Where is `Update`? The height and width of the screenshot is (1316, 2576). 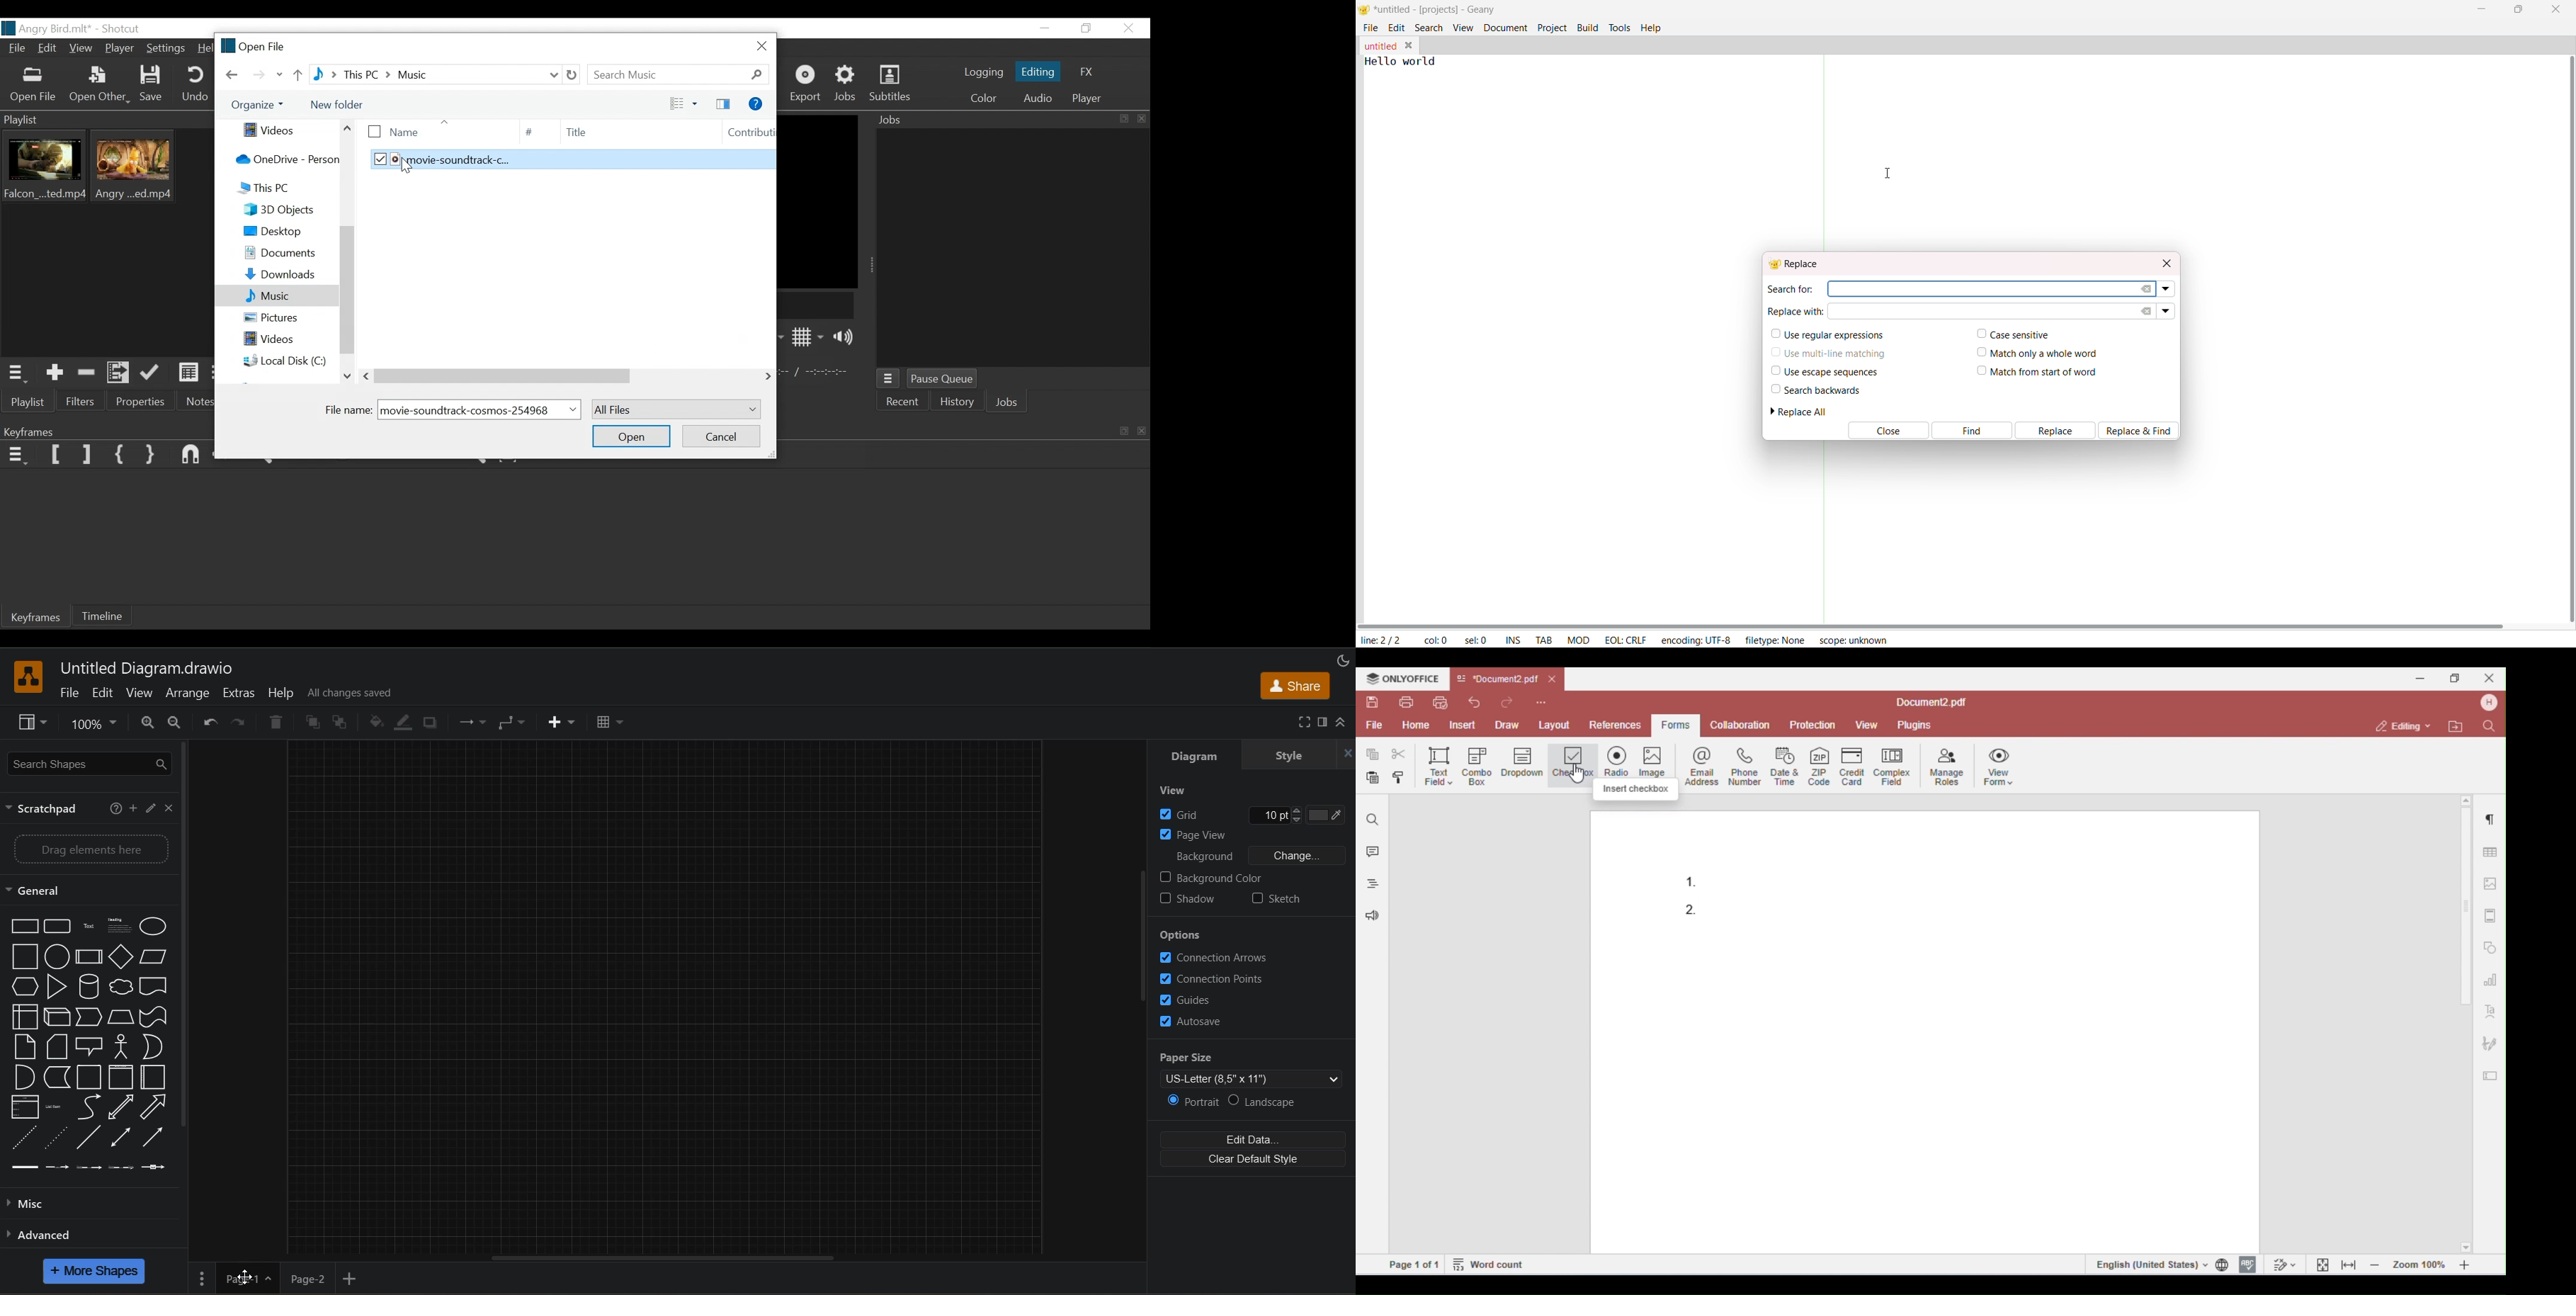 Update is located at coordinates (152, 375).